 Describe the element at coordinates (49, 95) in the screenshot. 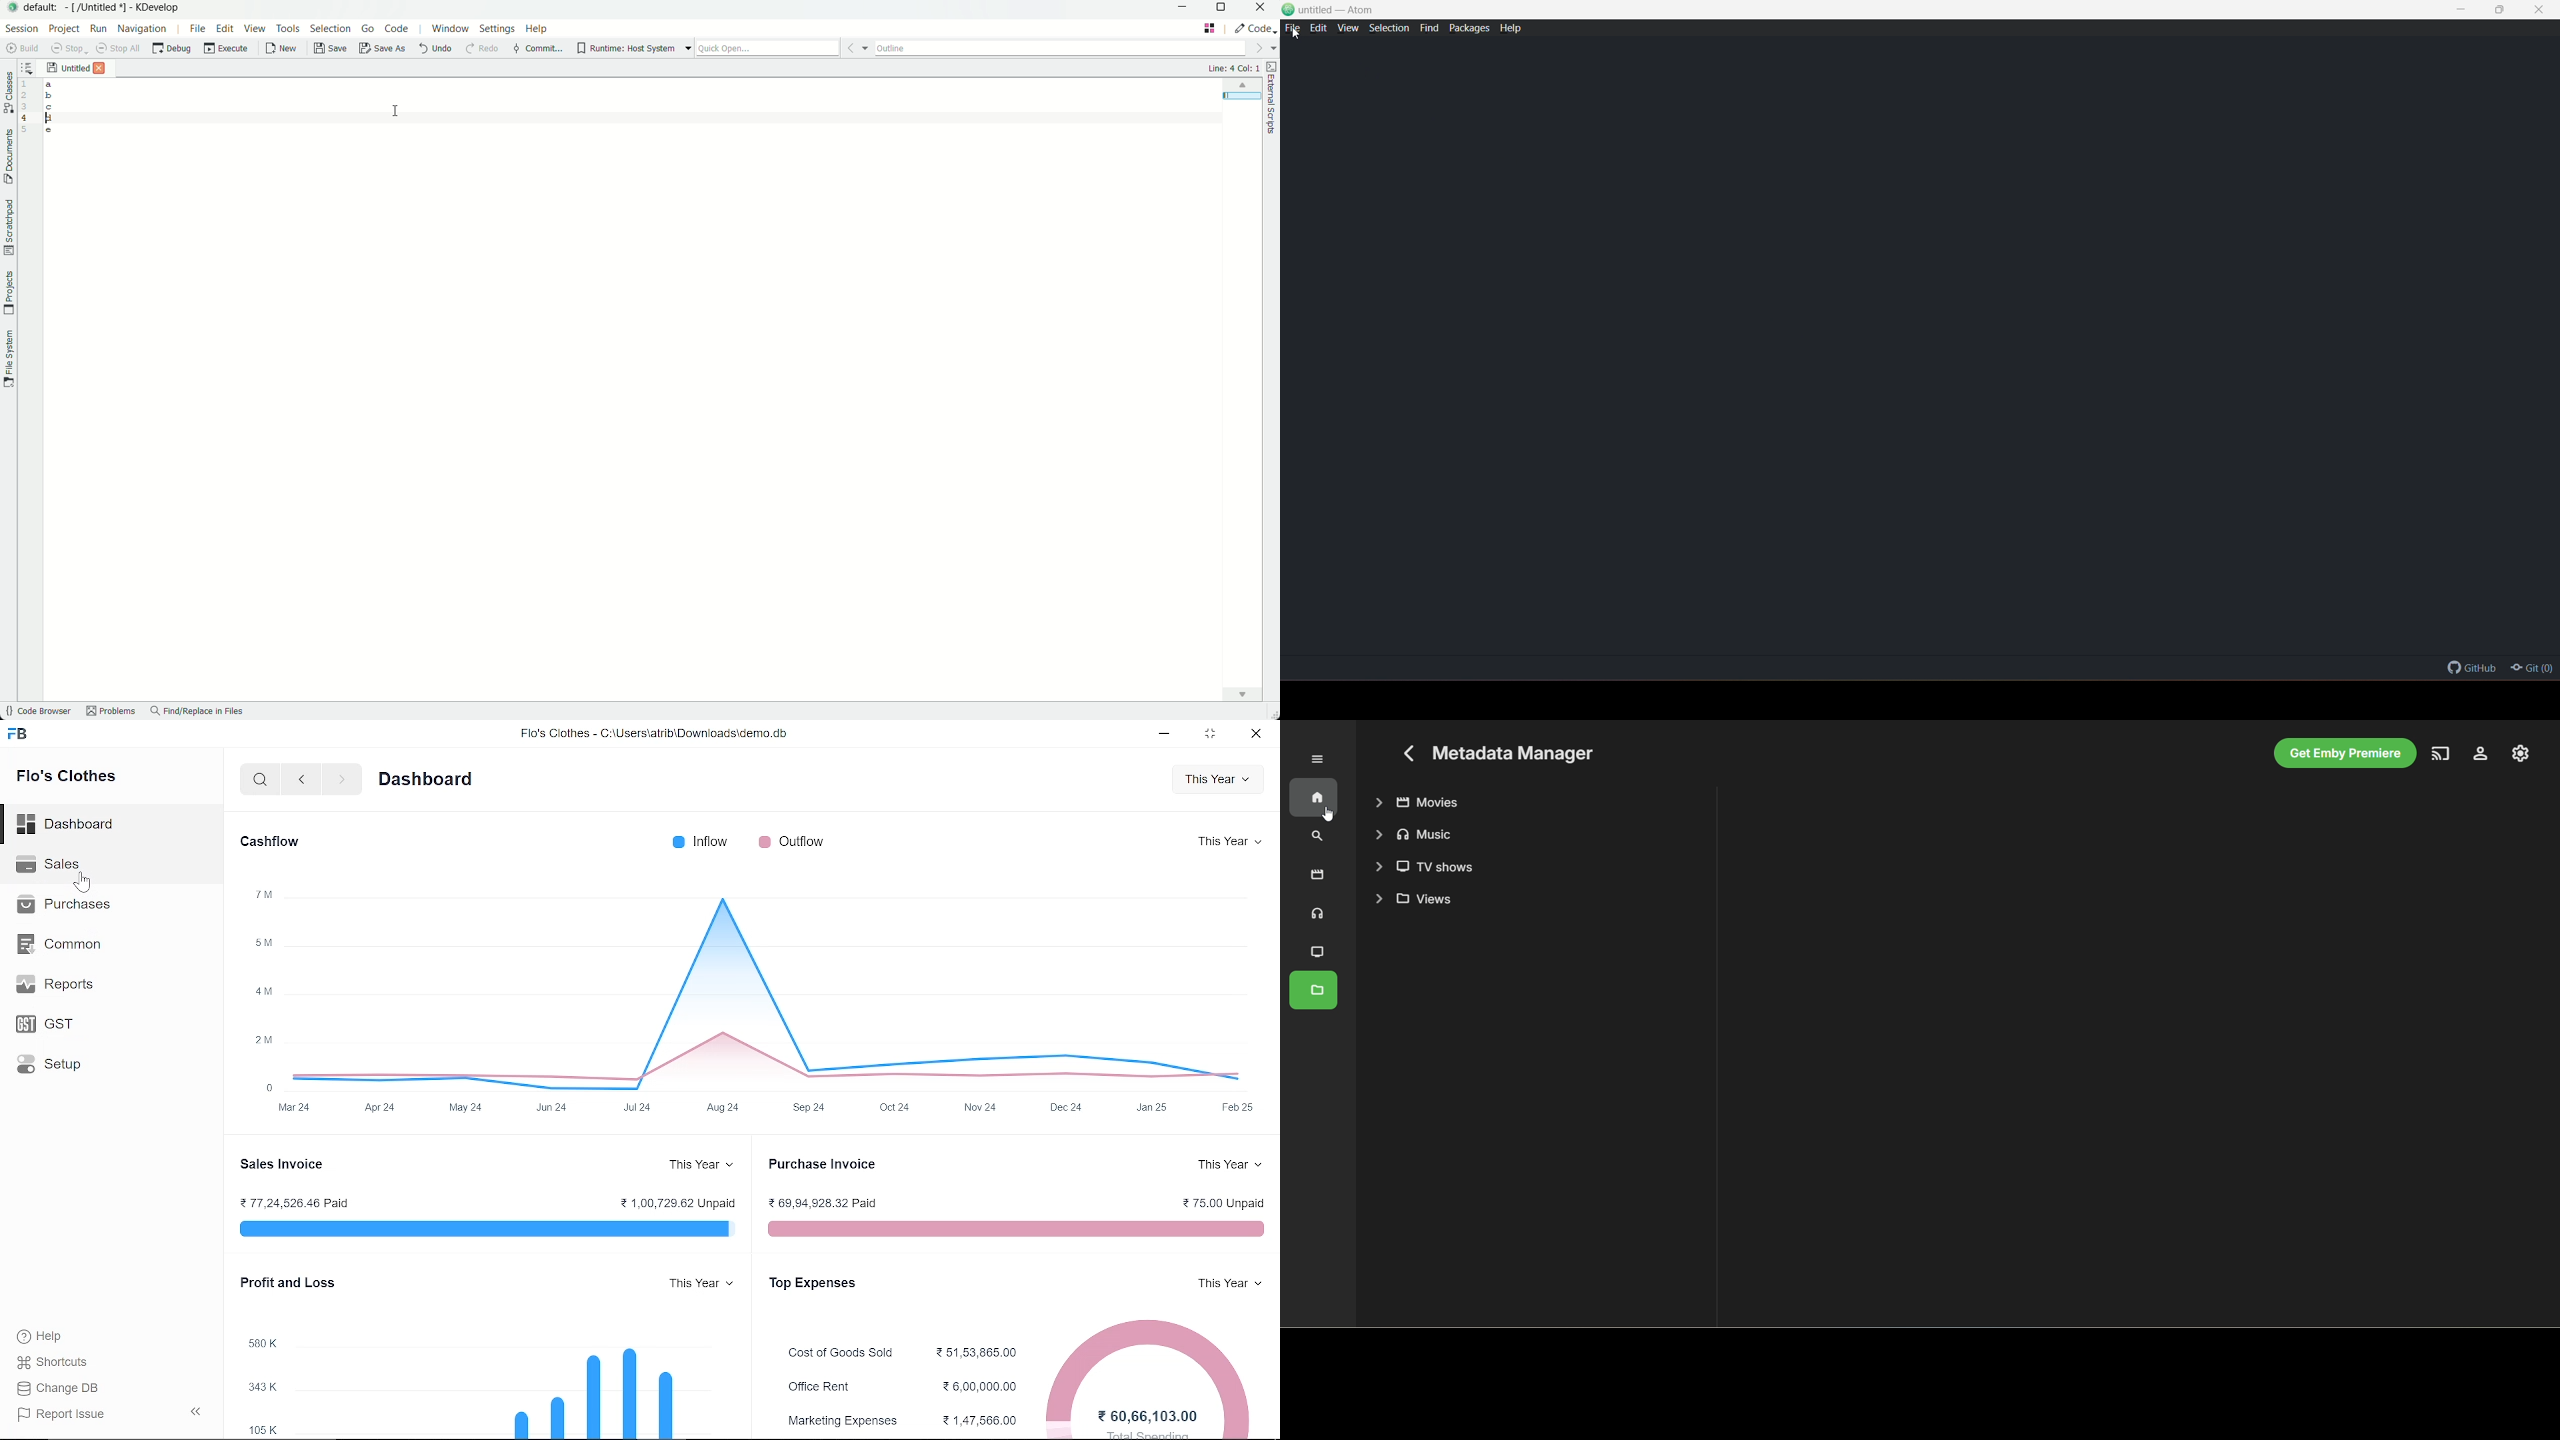

I see `b` at that location.